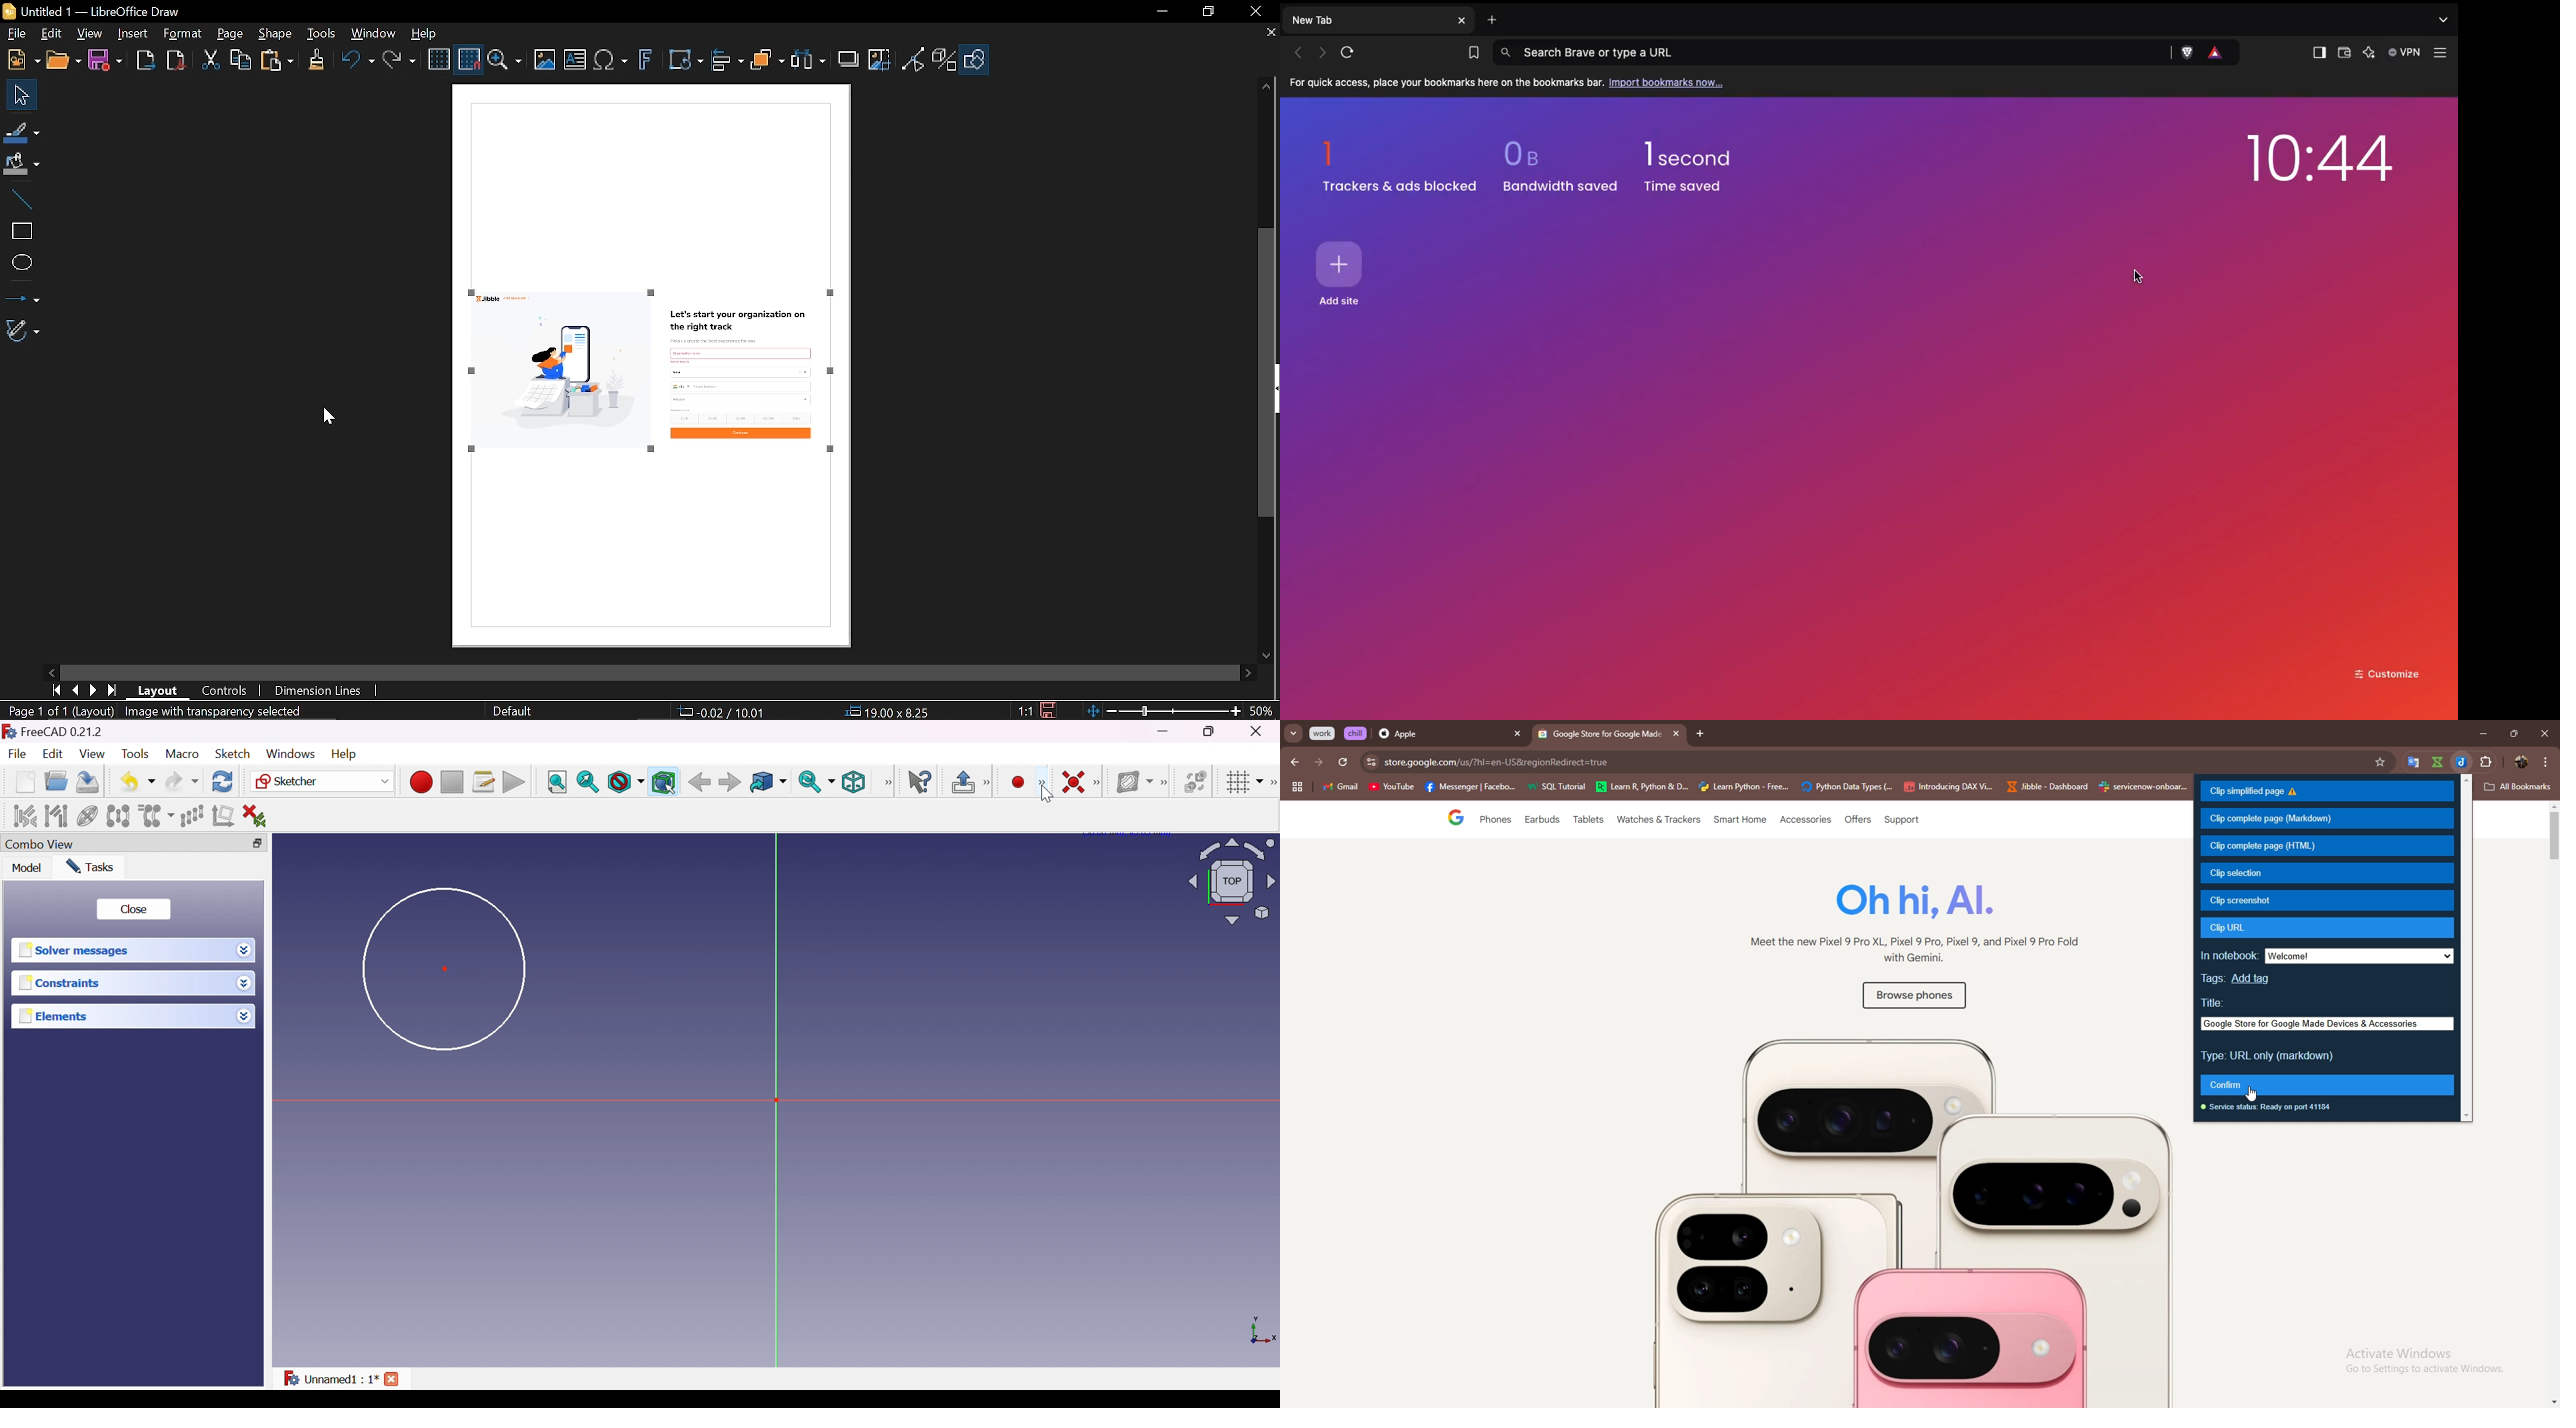 Image resolution: width=2576 pixels, height=1428 pixels. I want to click on Sidebar, so click(2317, 53).